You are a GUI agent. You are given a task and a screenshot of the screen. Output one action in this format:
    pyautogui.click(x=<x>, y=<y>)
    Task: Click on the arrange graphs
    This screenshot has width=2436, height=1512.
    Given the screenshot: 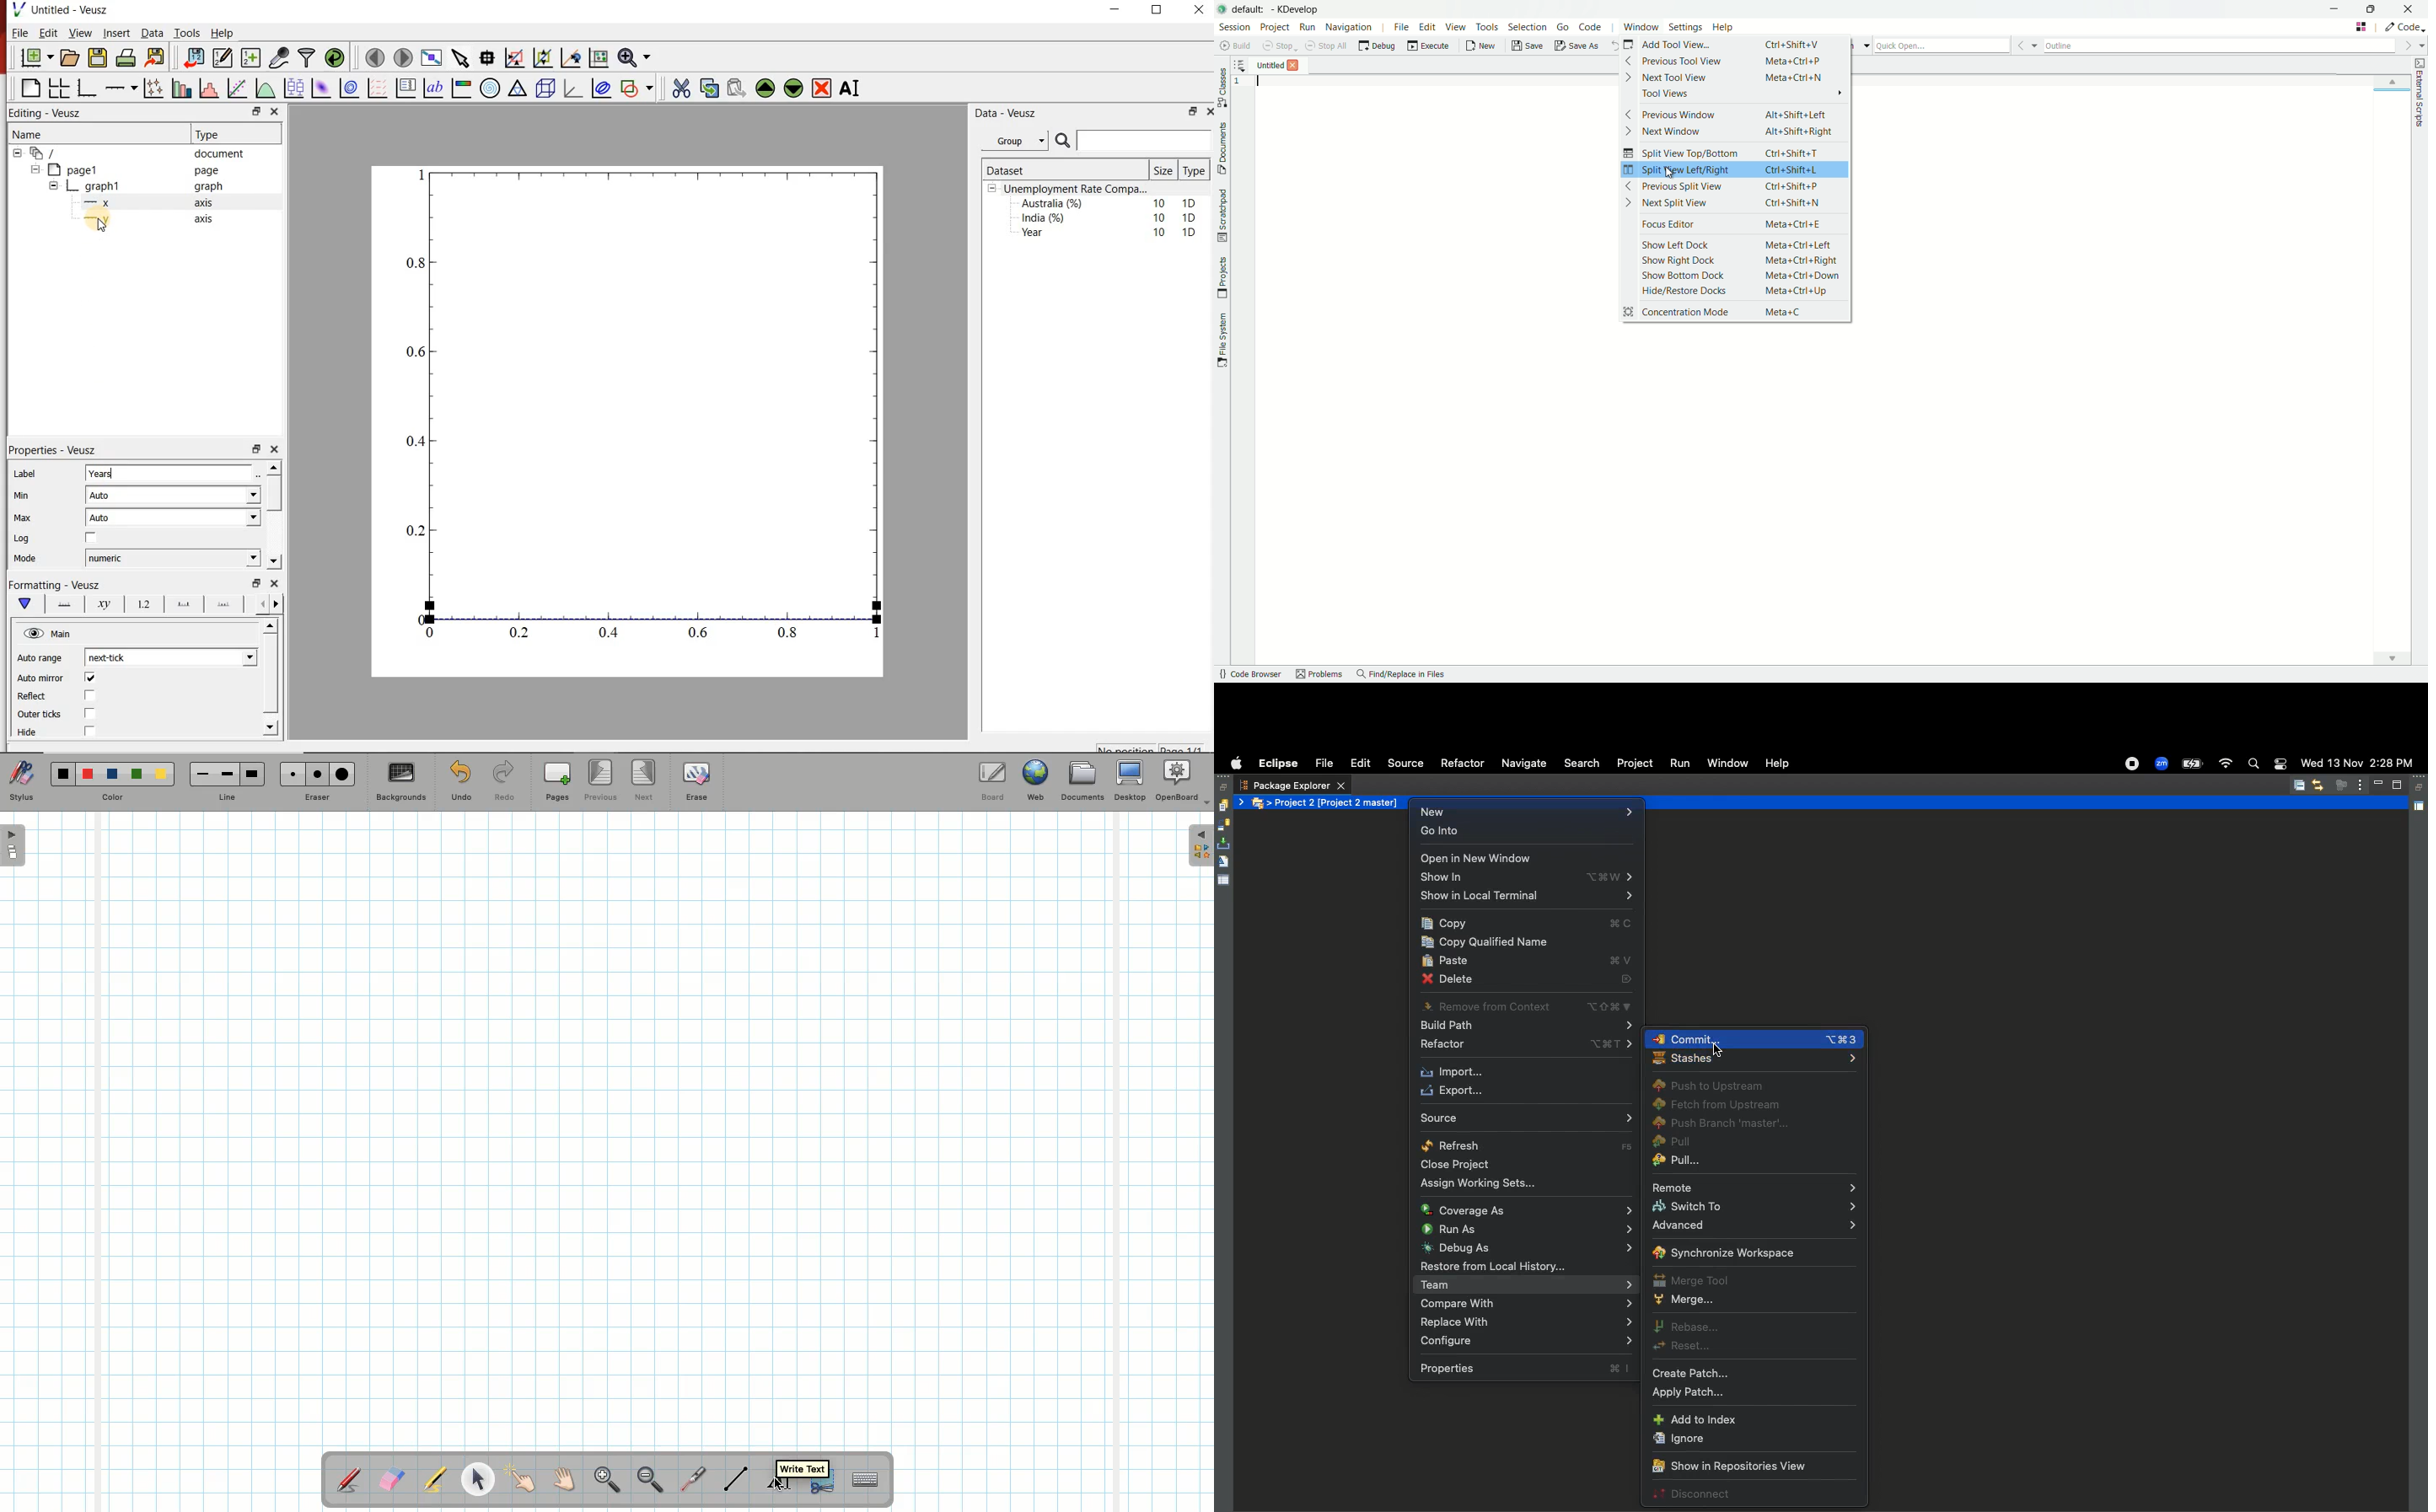 What is the action you would take?
    pyautogui.click(x=59, y=87)
    